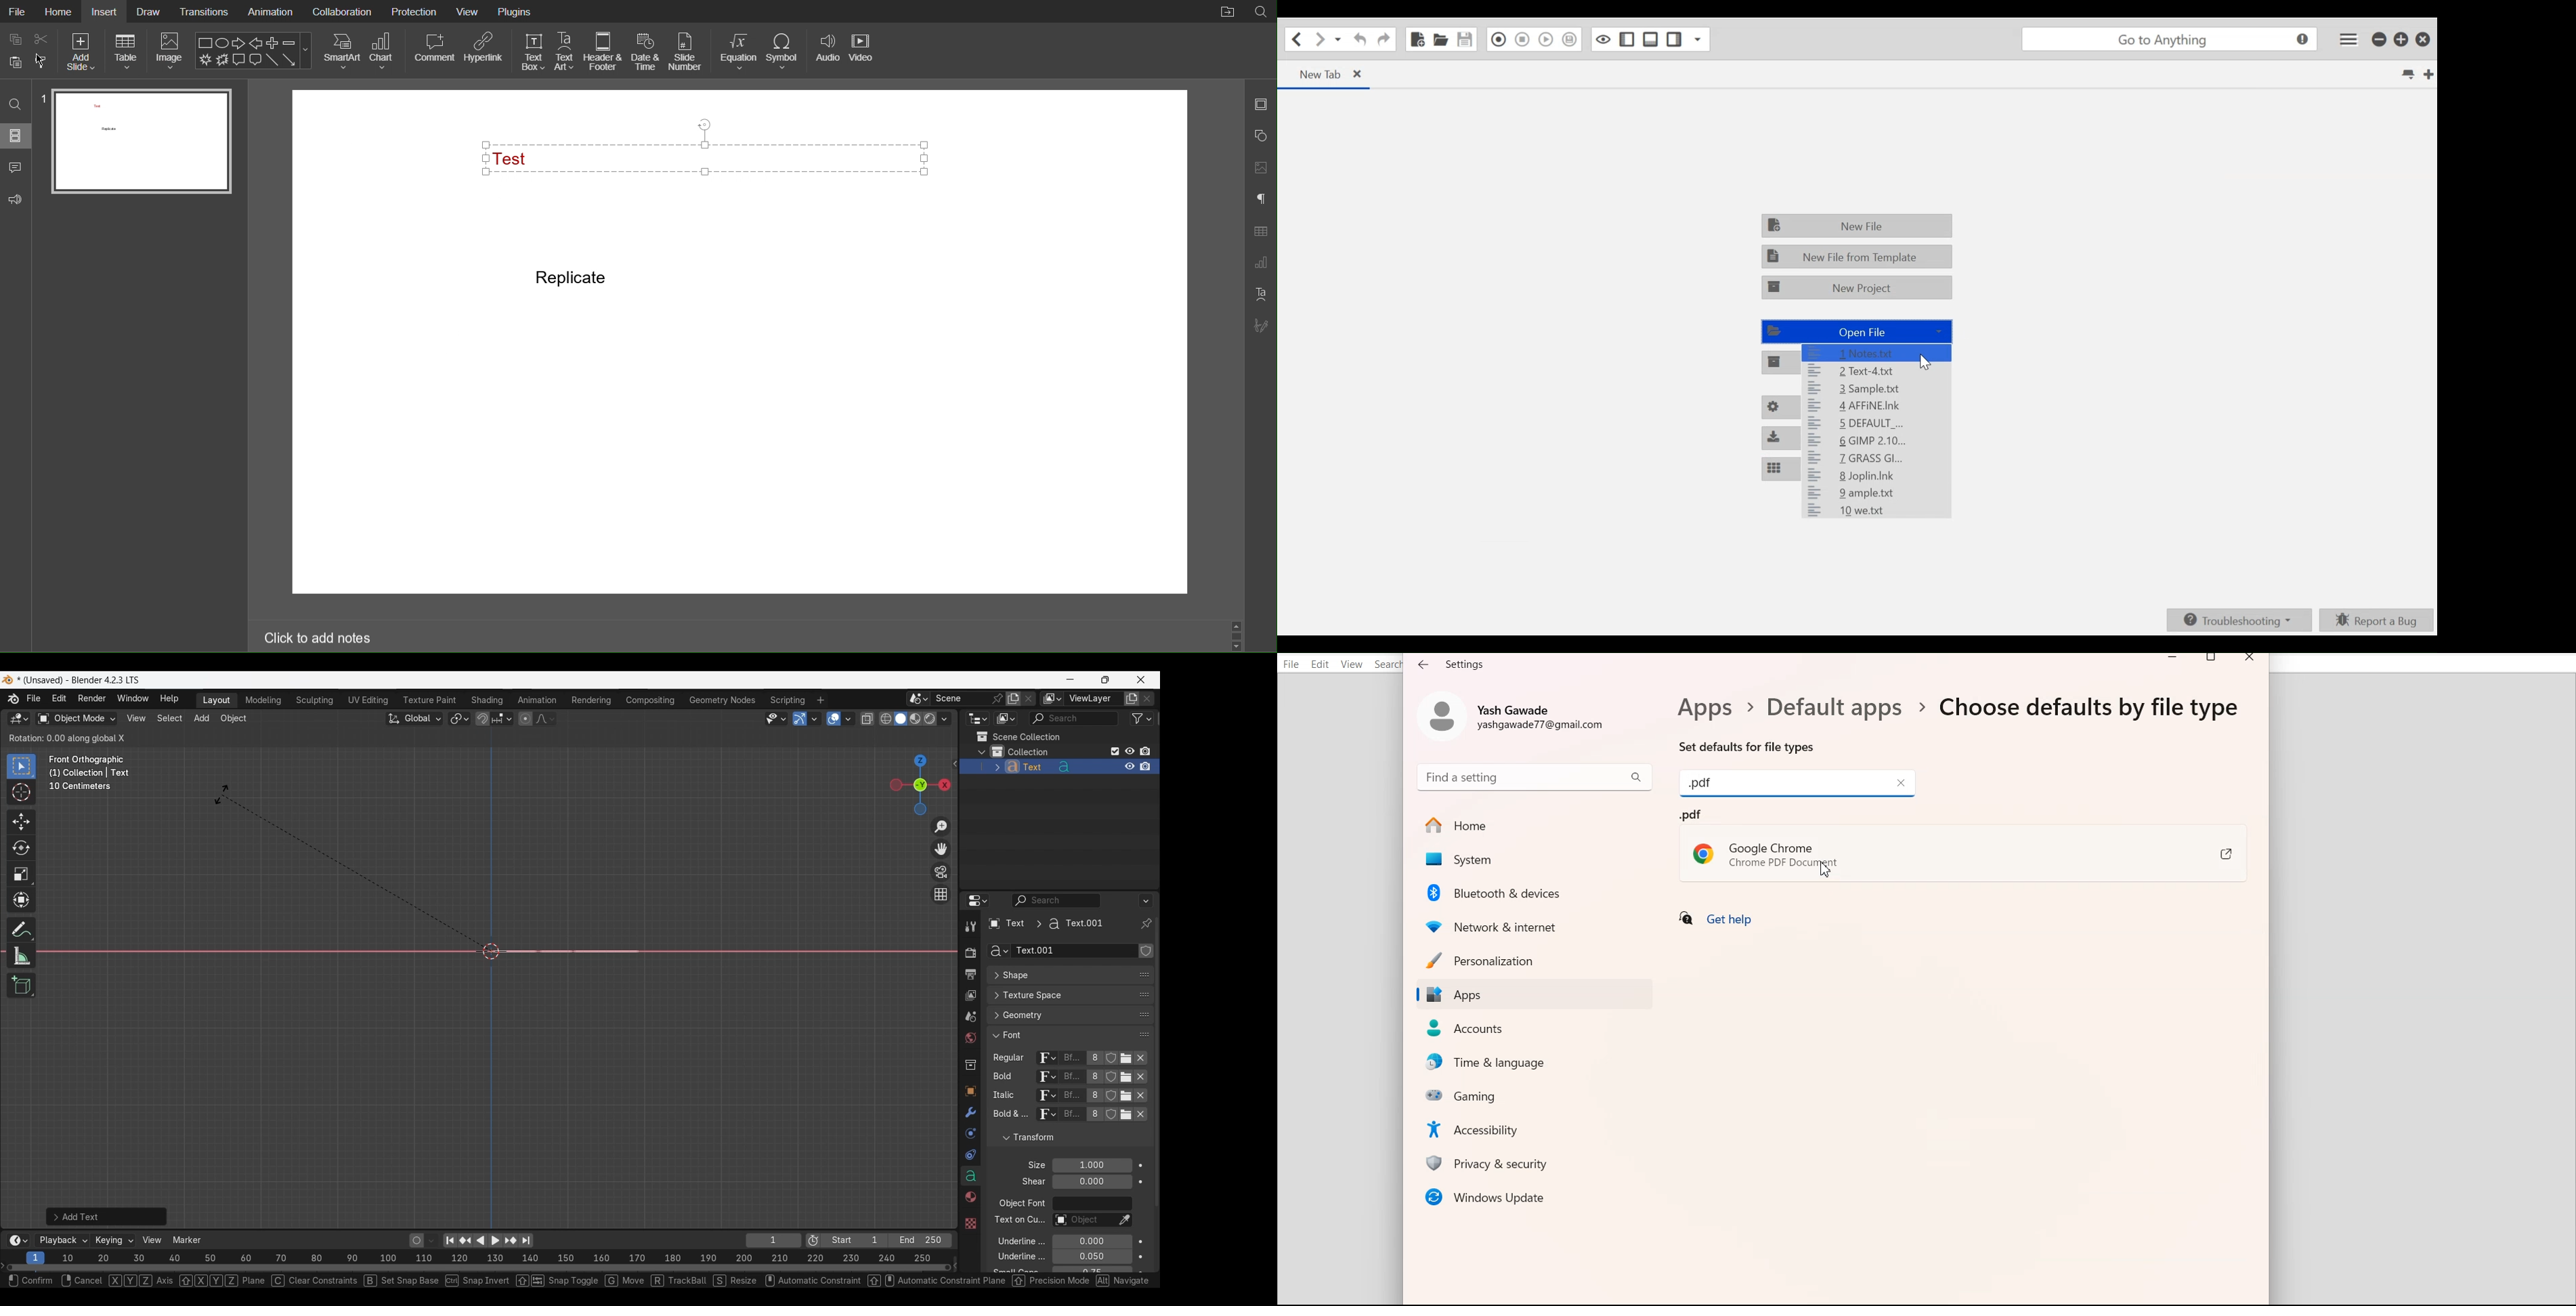 The image size is (2576, 1316). What do you see at coordinates (1927, 363) in the screenshot?
I see `Cursor` at bounding box center [1927, 363].